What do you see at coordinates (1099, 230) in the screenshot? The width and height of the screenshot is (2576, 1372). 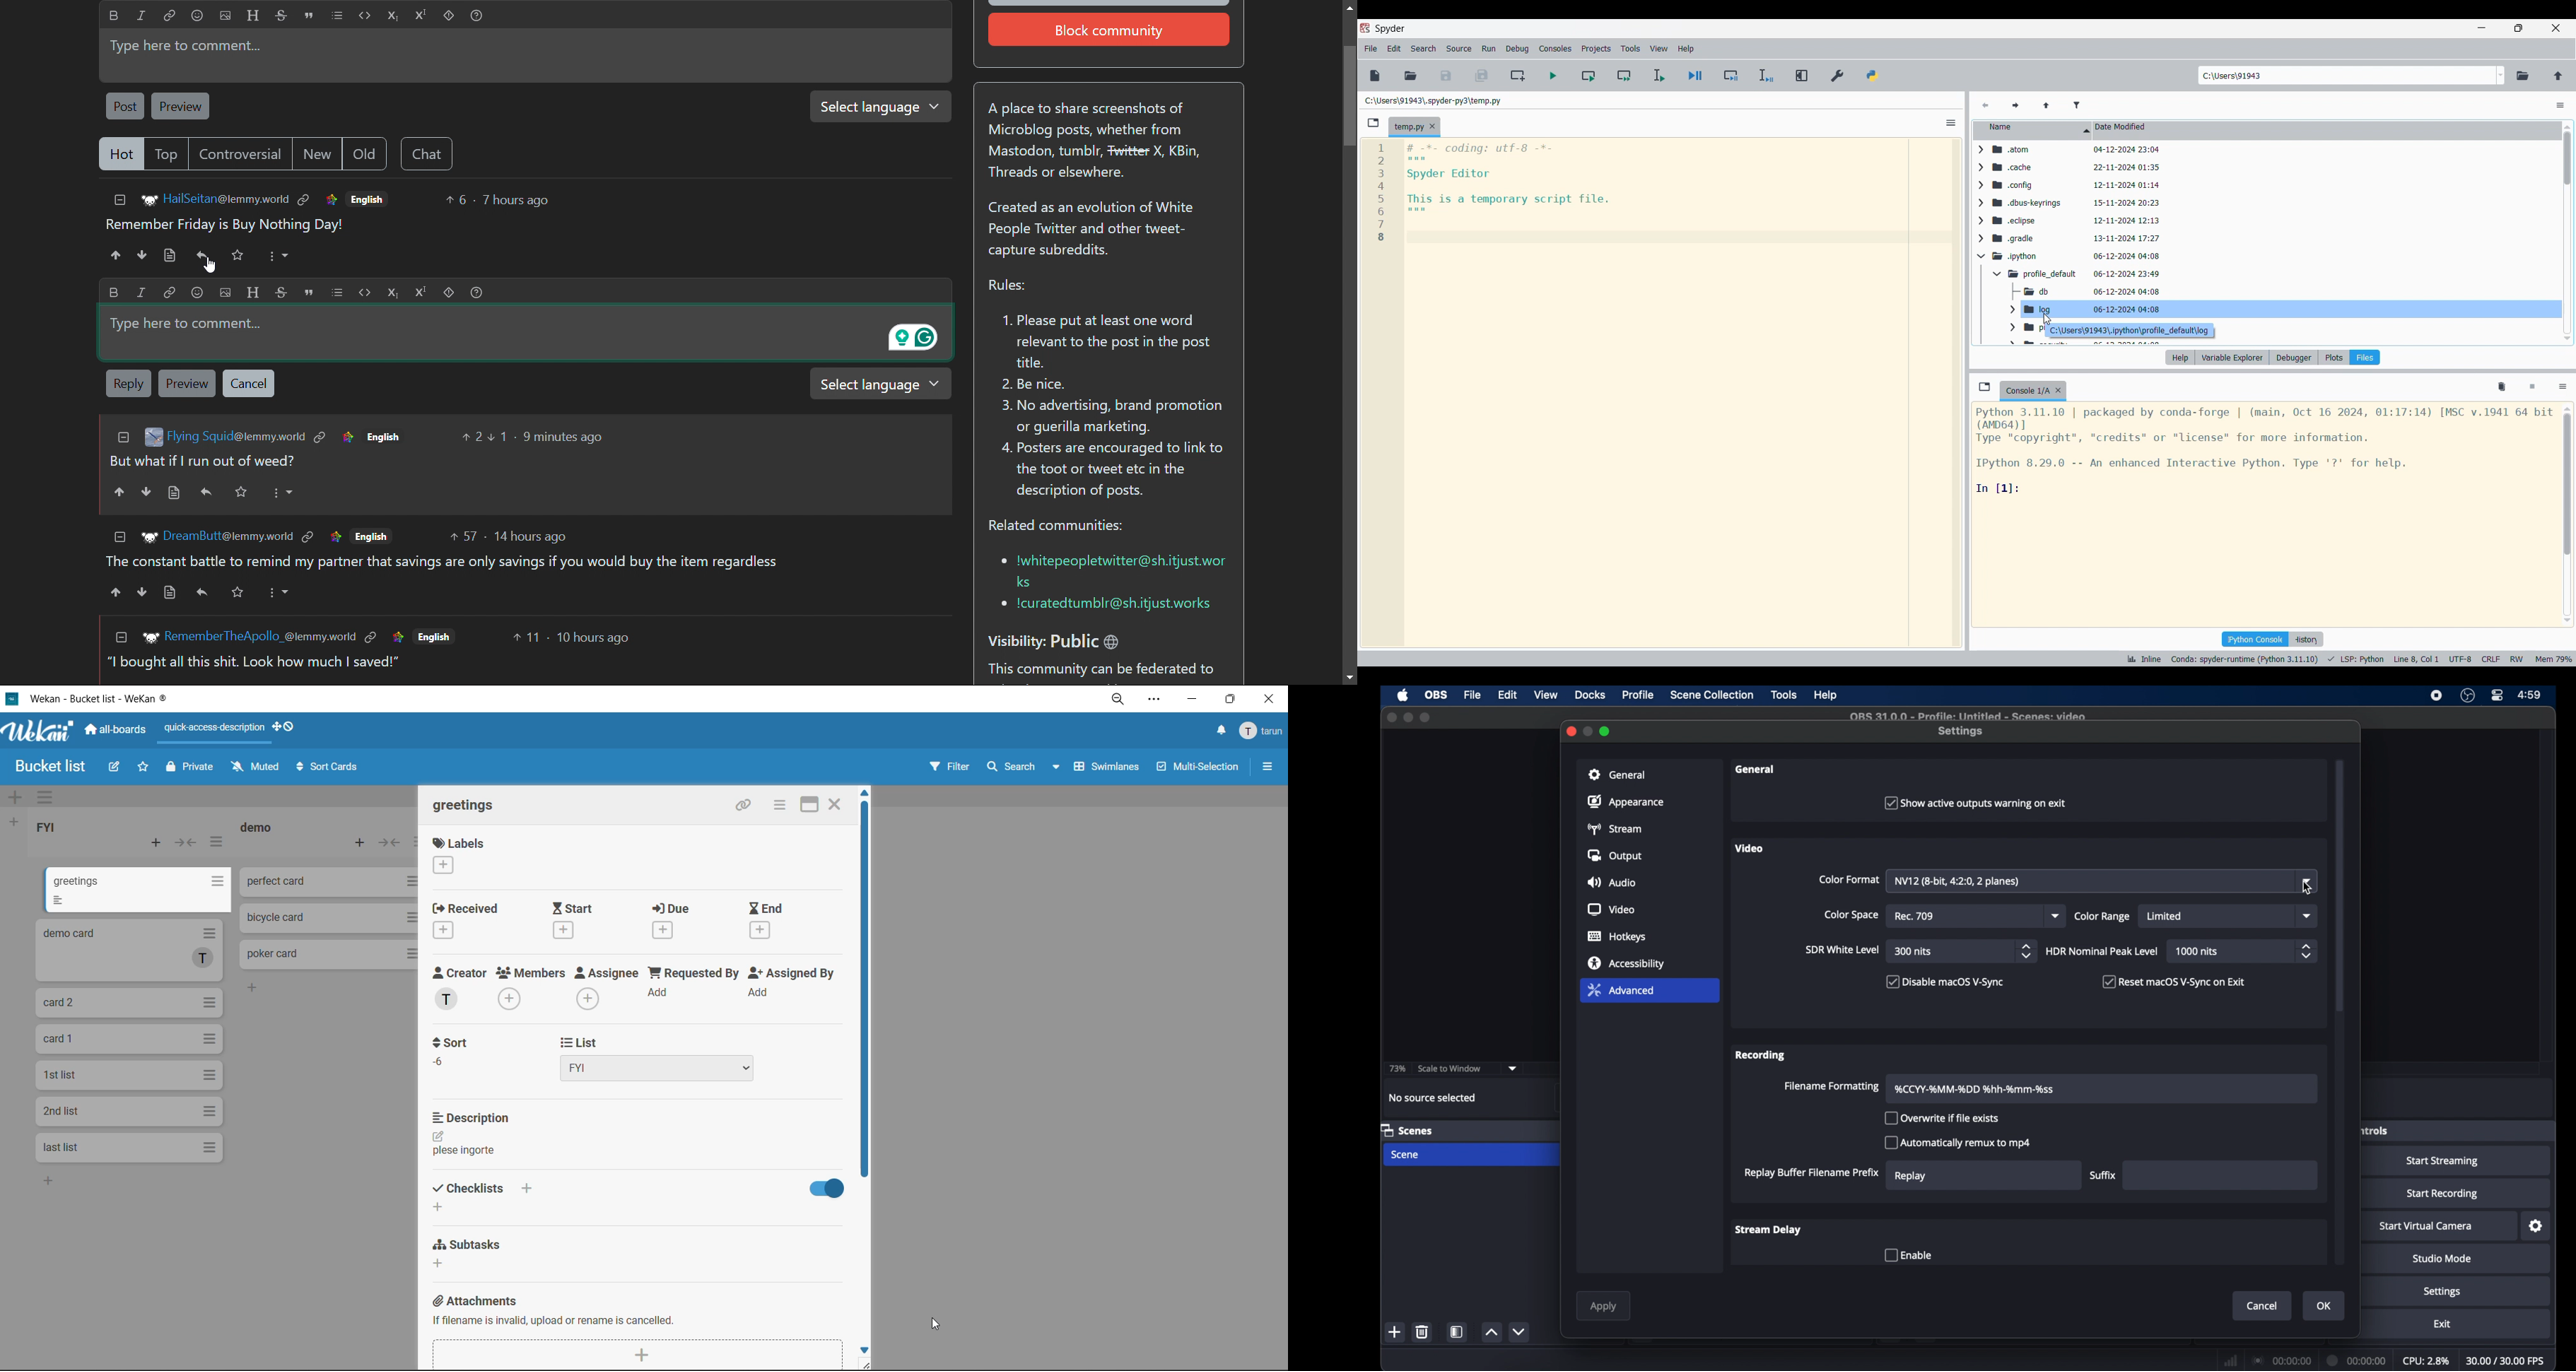 I see `Created as an evolution of White
People Twitter and other tweet-
capture subreddits.` at bounding box center [1099, 230].